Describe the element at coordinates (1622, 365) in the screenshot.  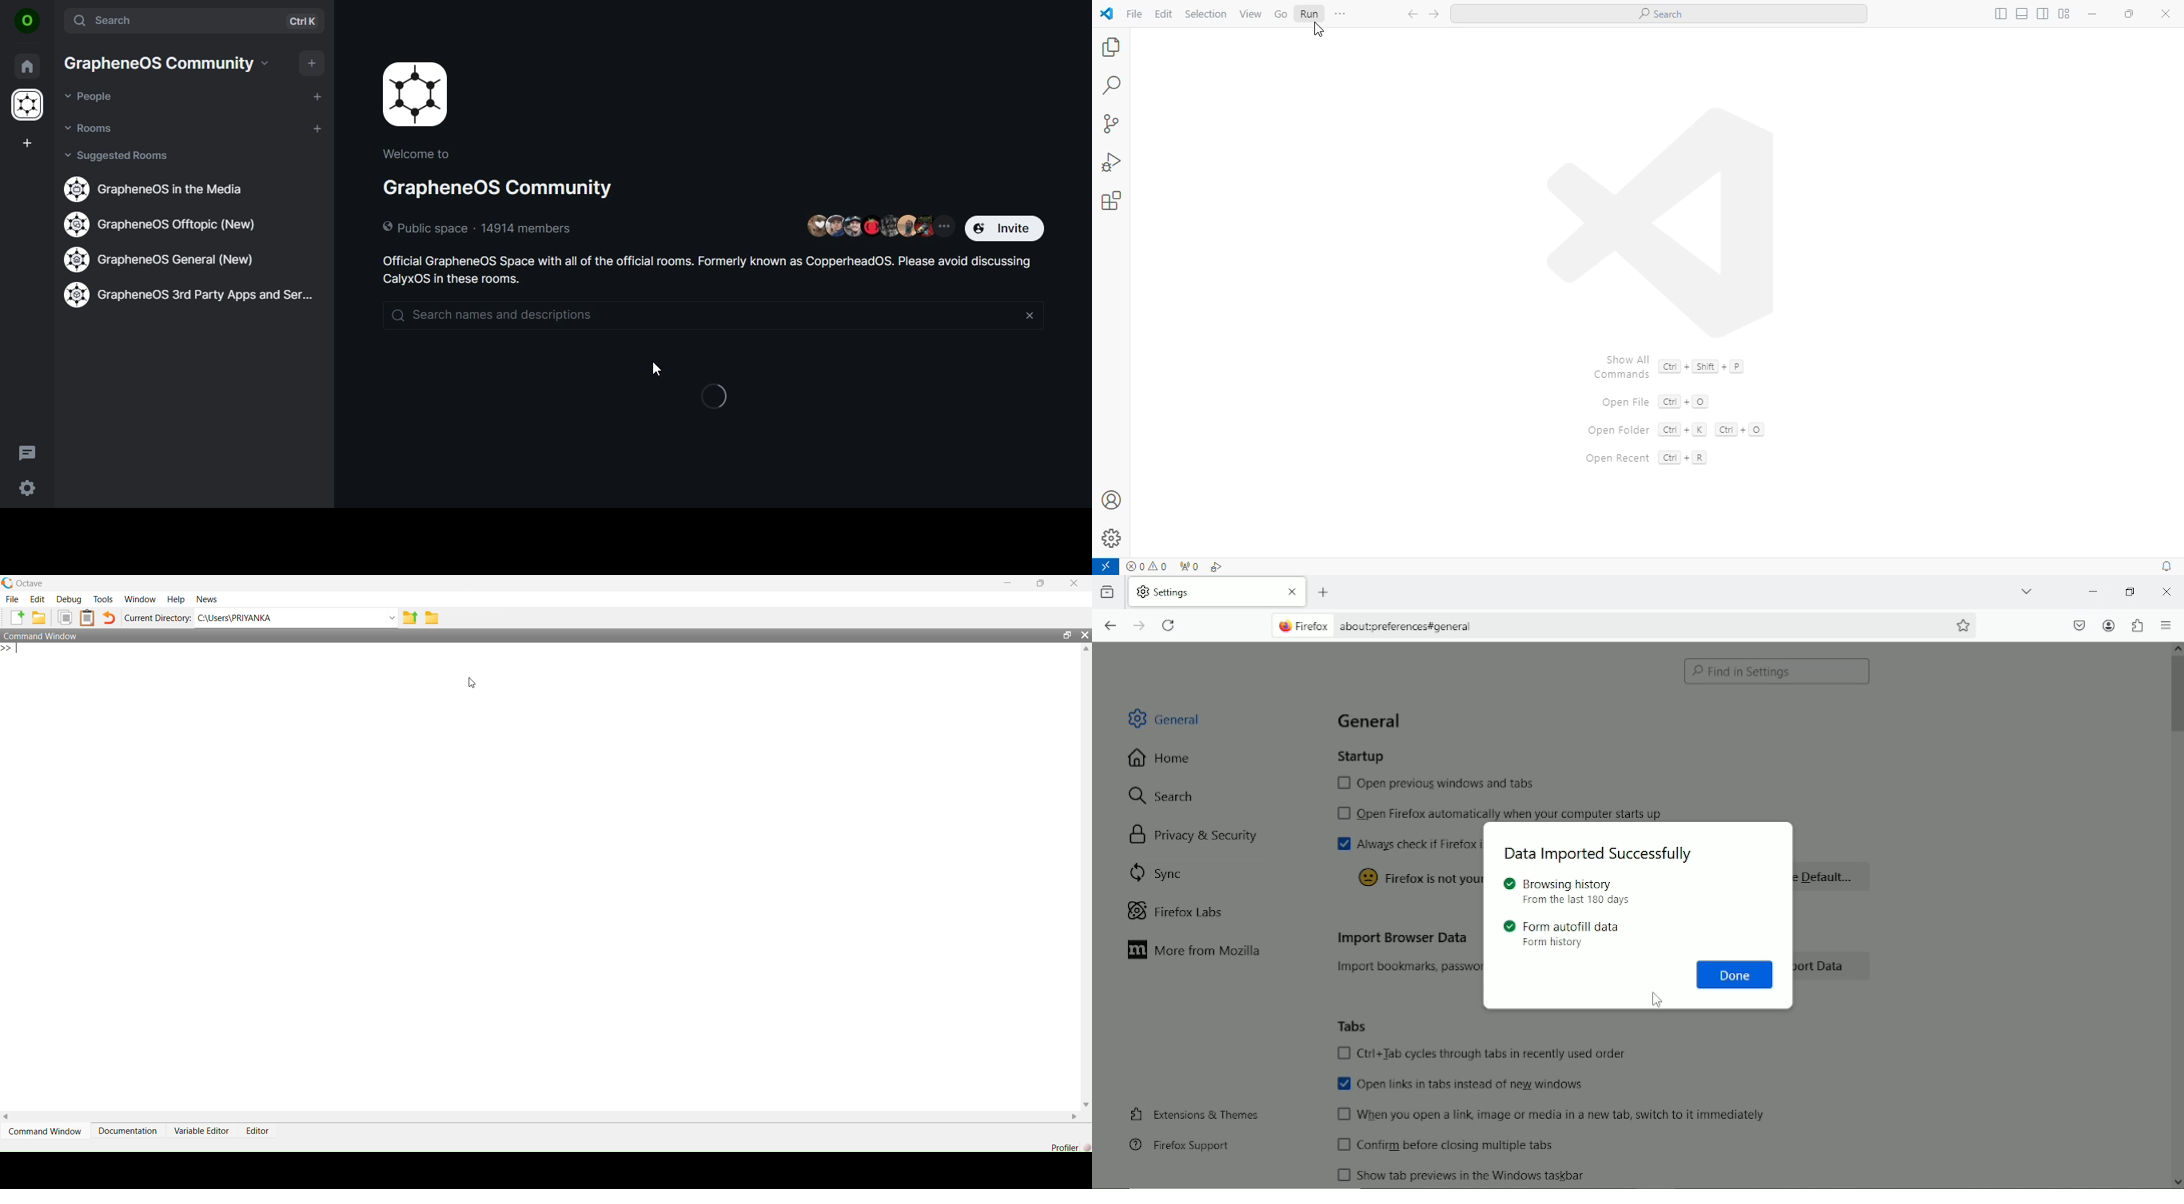
I see `show all commands` at that location.